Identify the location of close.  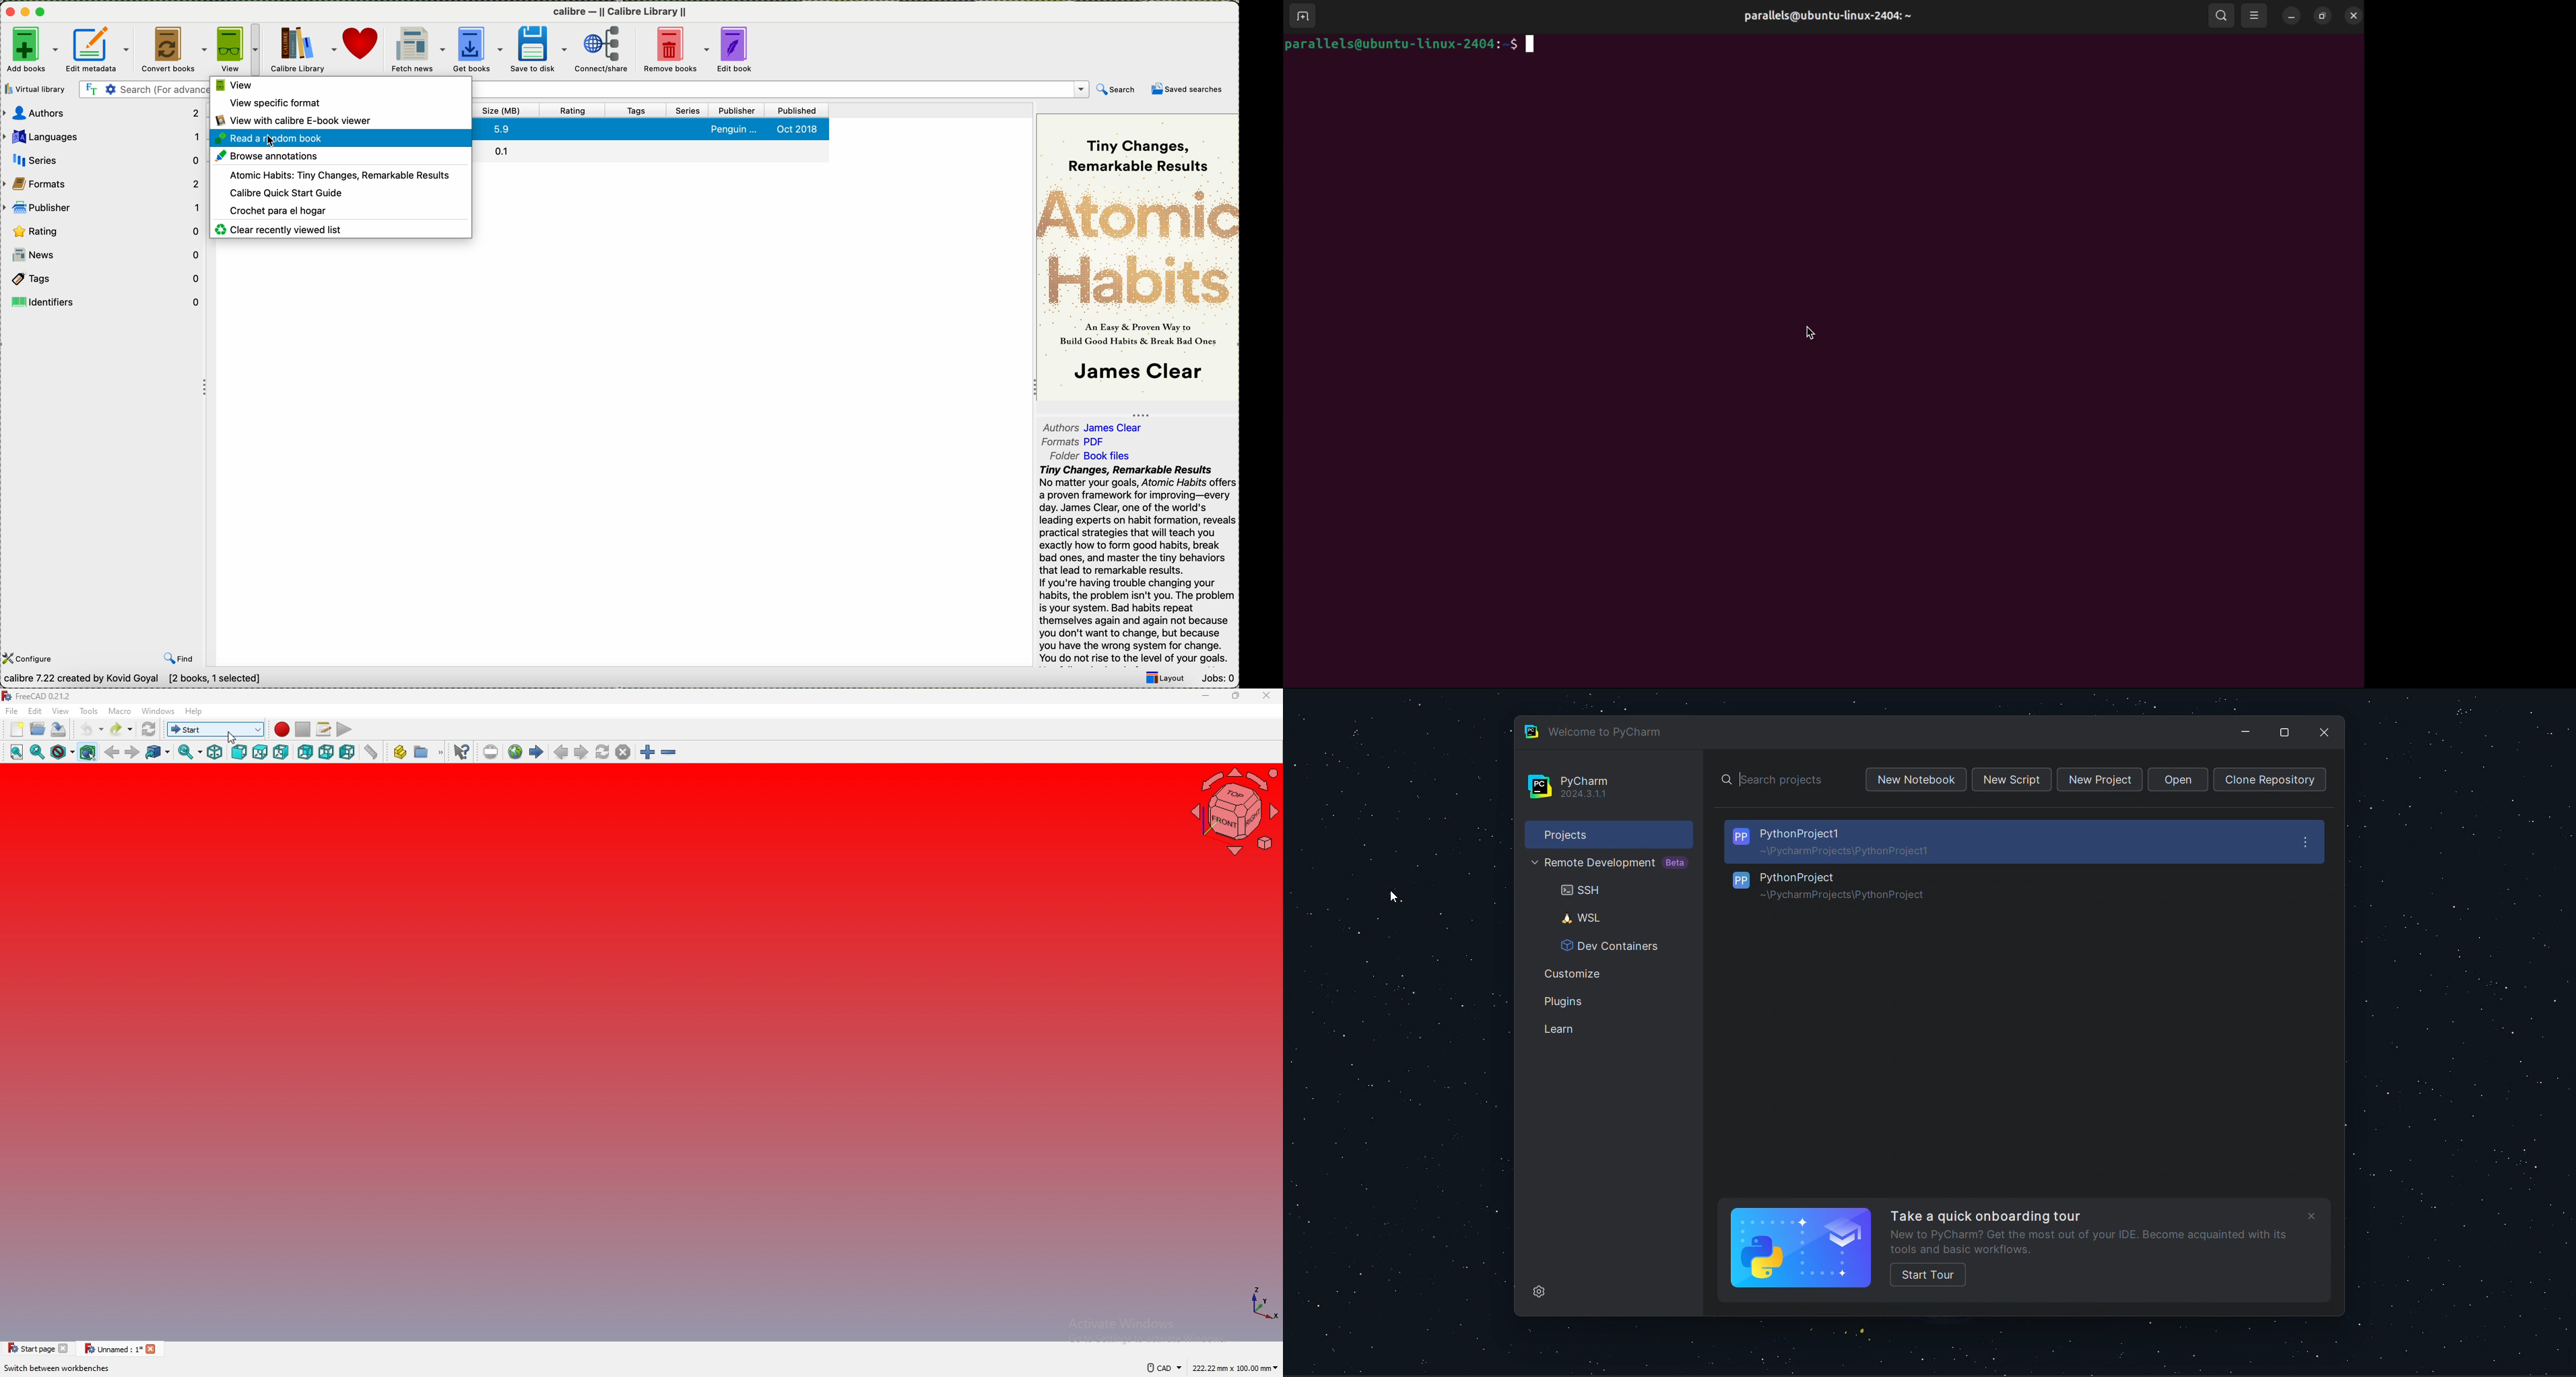
(2310, 1214).